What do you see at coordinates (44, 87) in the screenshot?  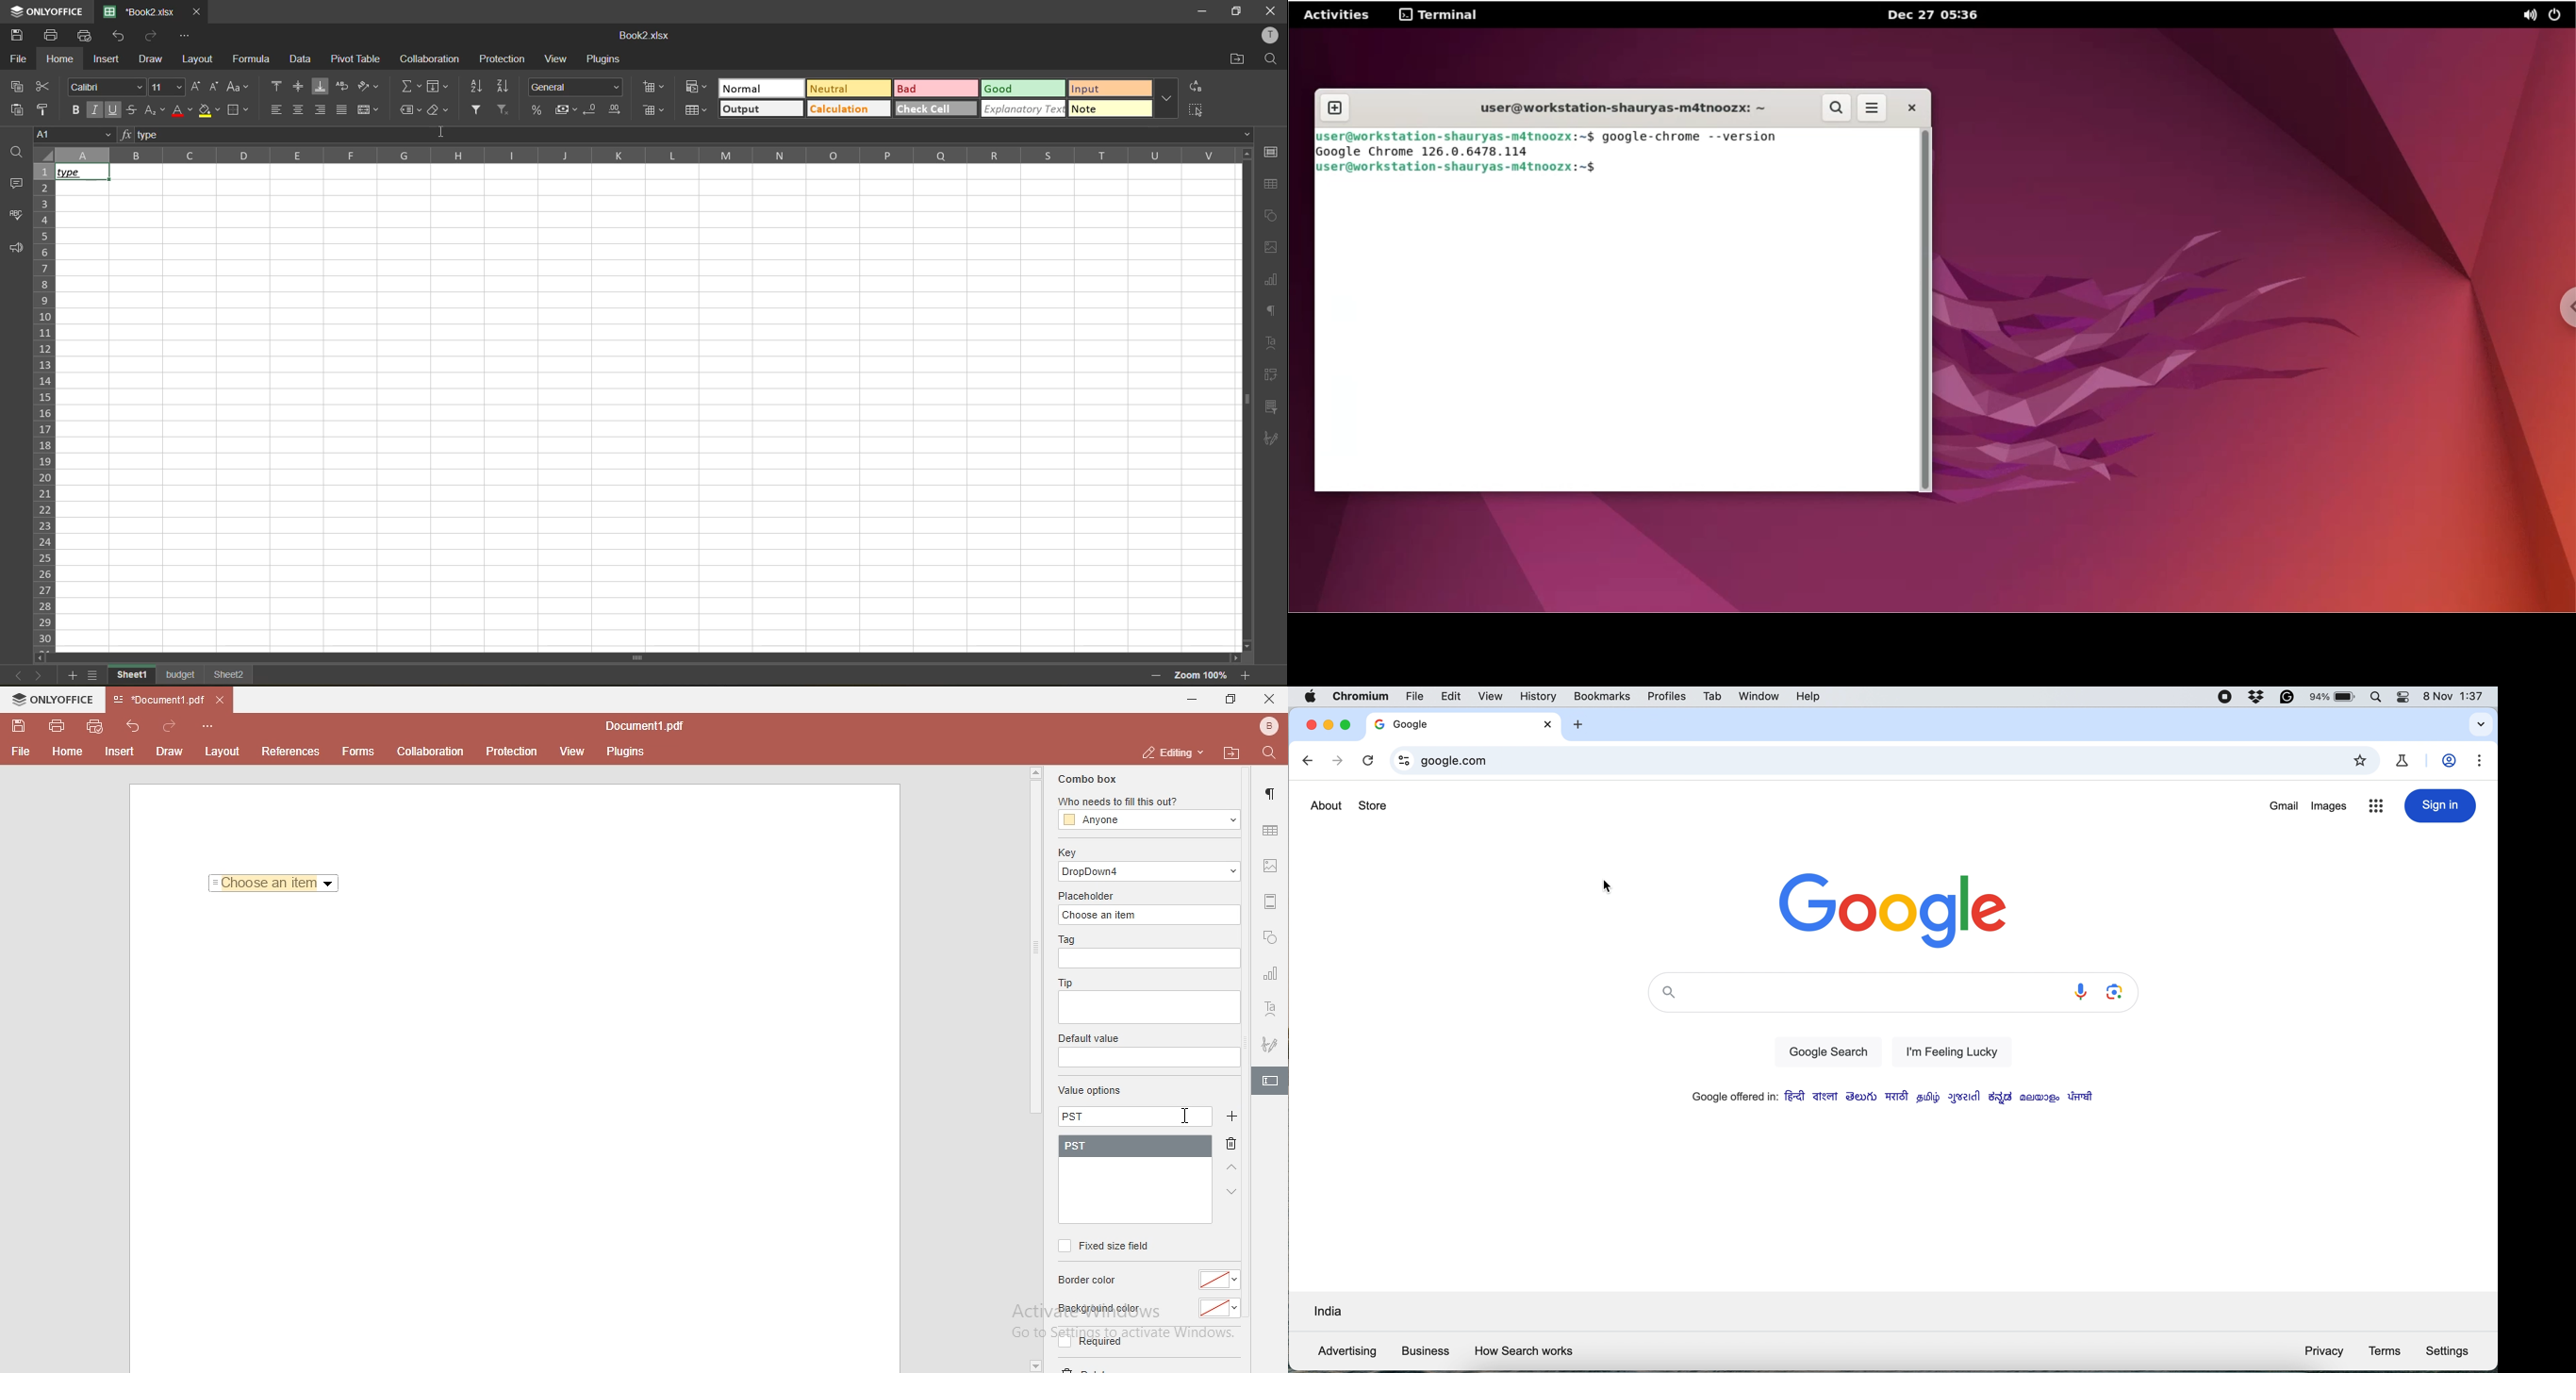 I see `cut` at bounding box center [44, 87].